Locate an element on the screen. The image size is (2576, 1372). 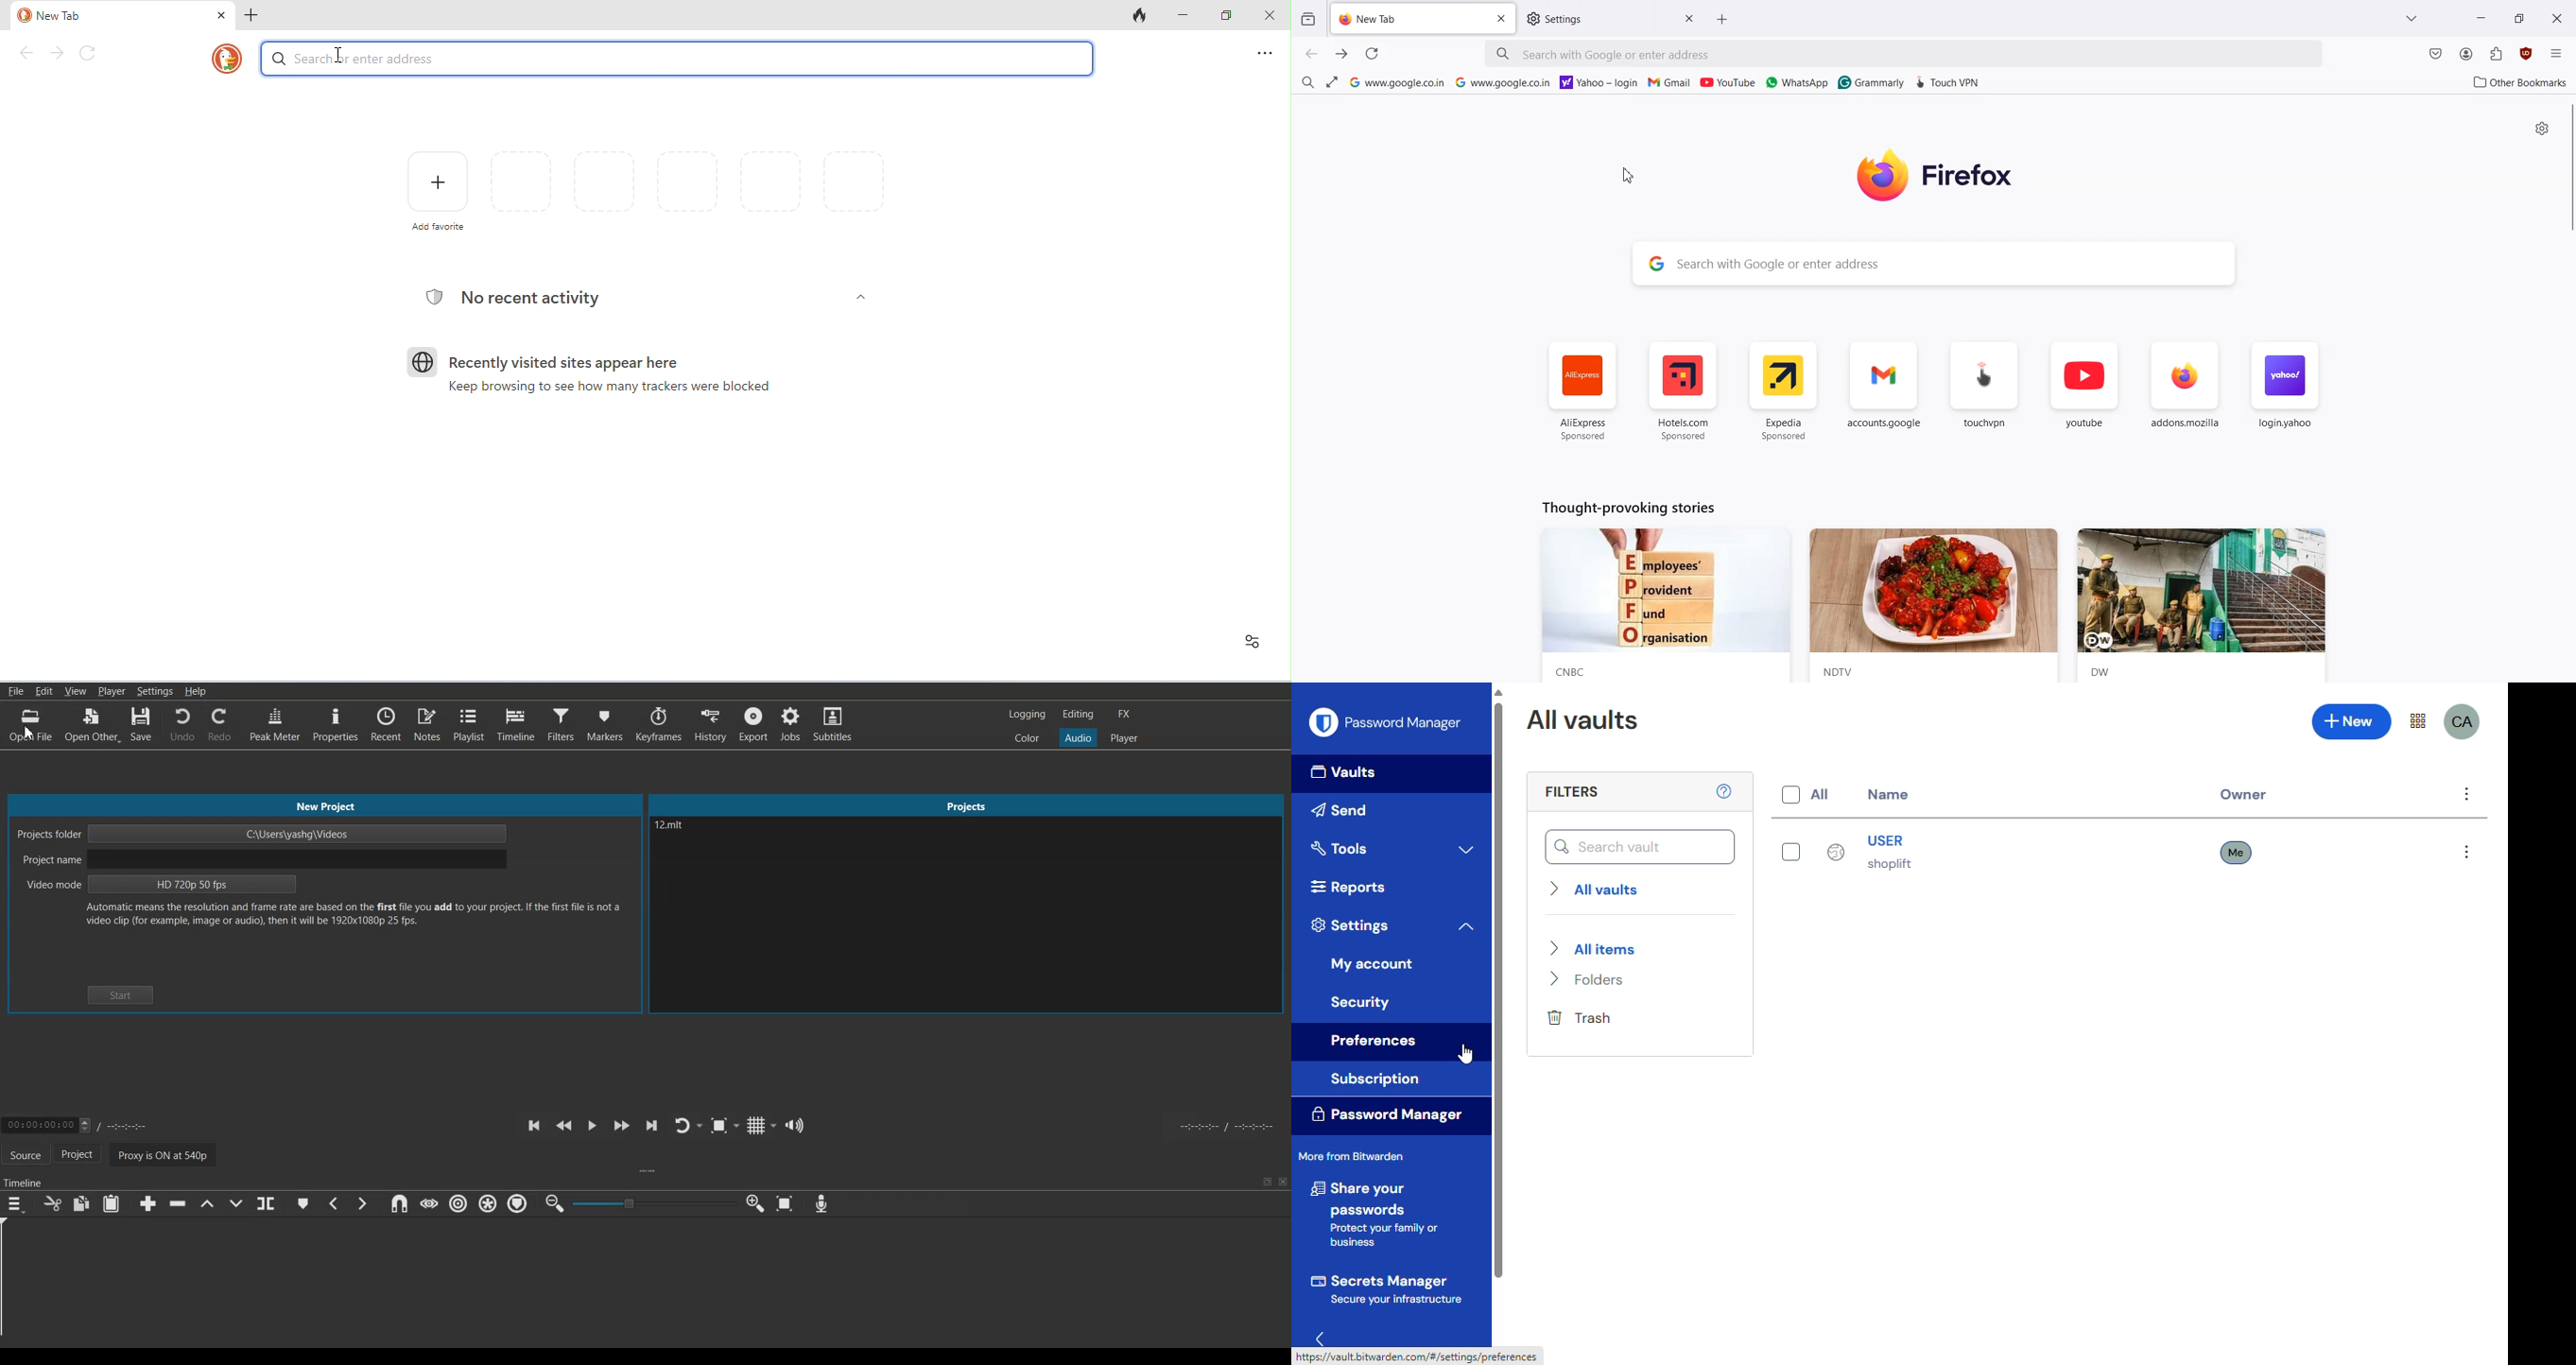
favorites and recently visited pages is located at coordinates (691, 180).